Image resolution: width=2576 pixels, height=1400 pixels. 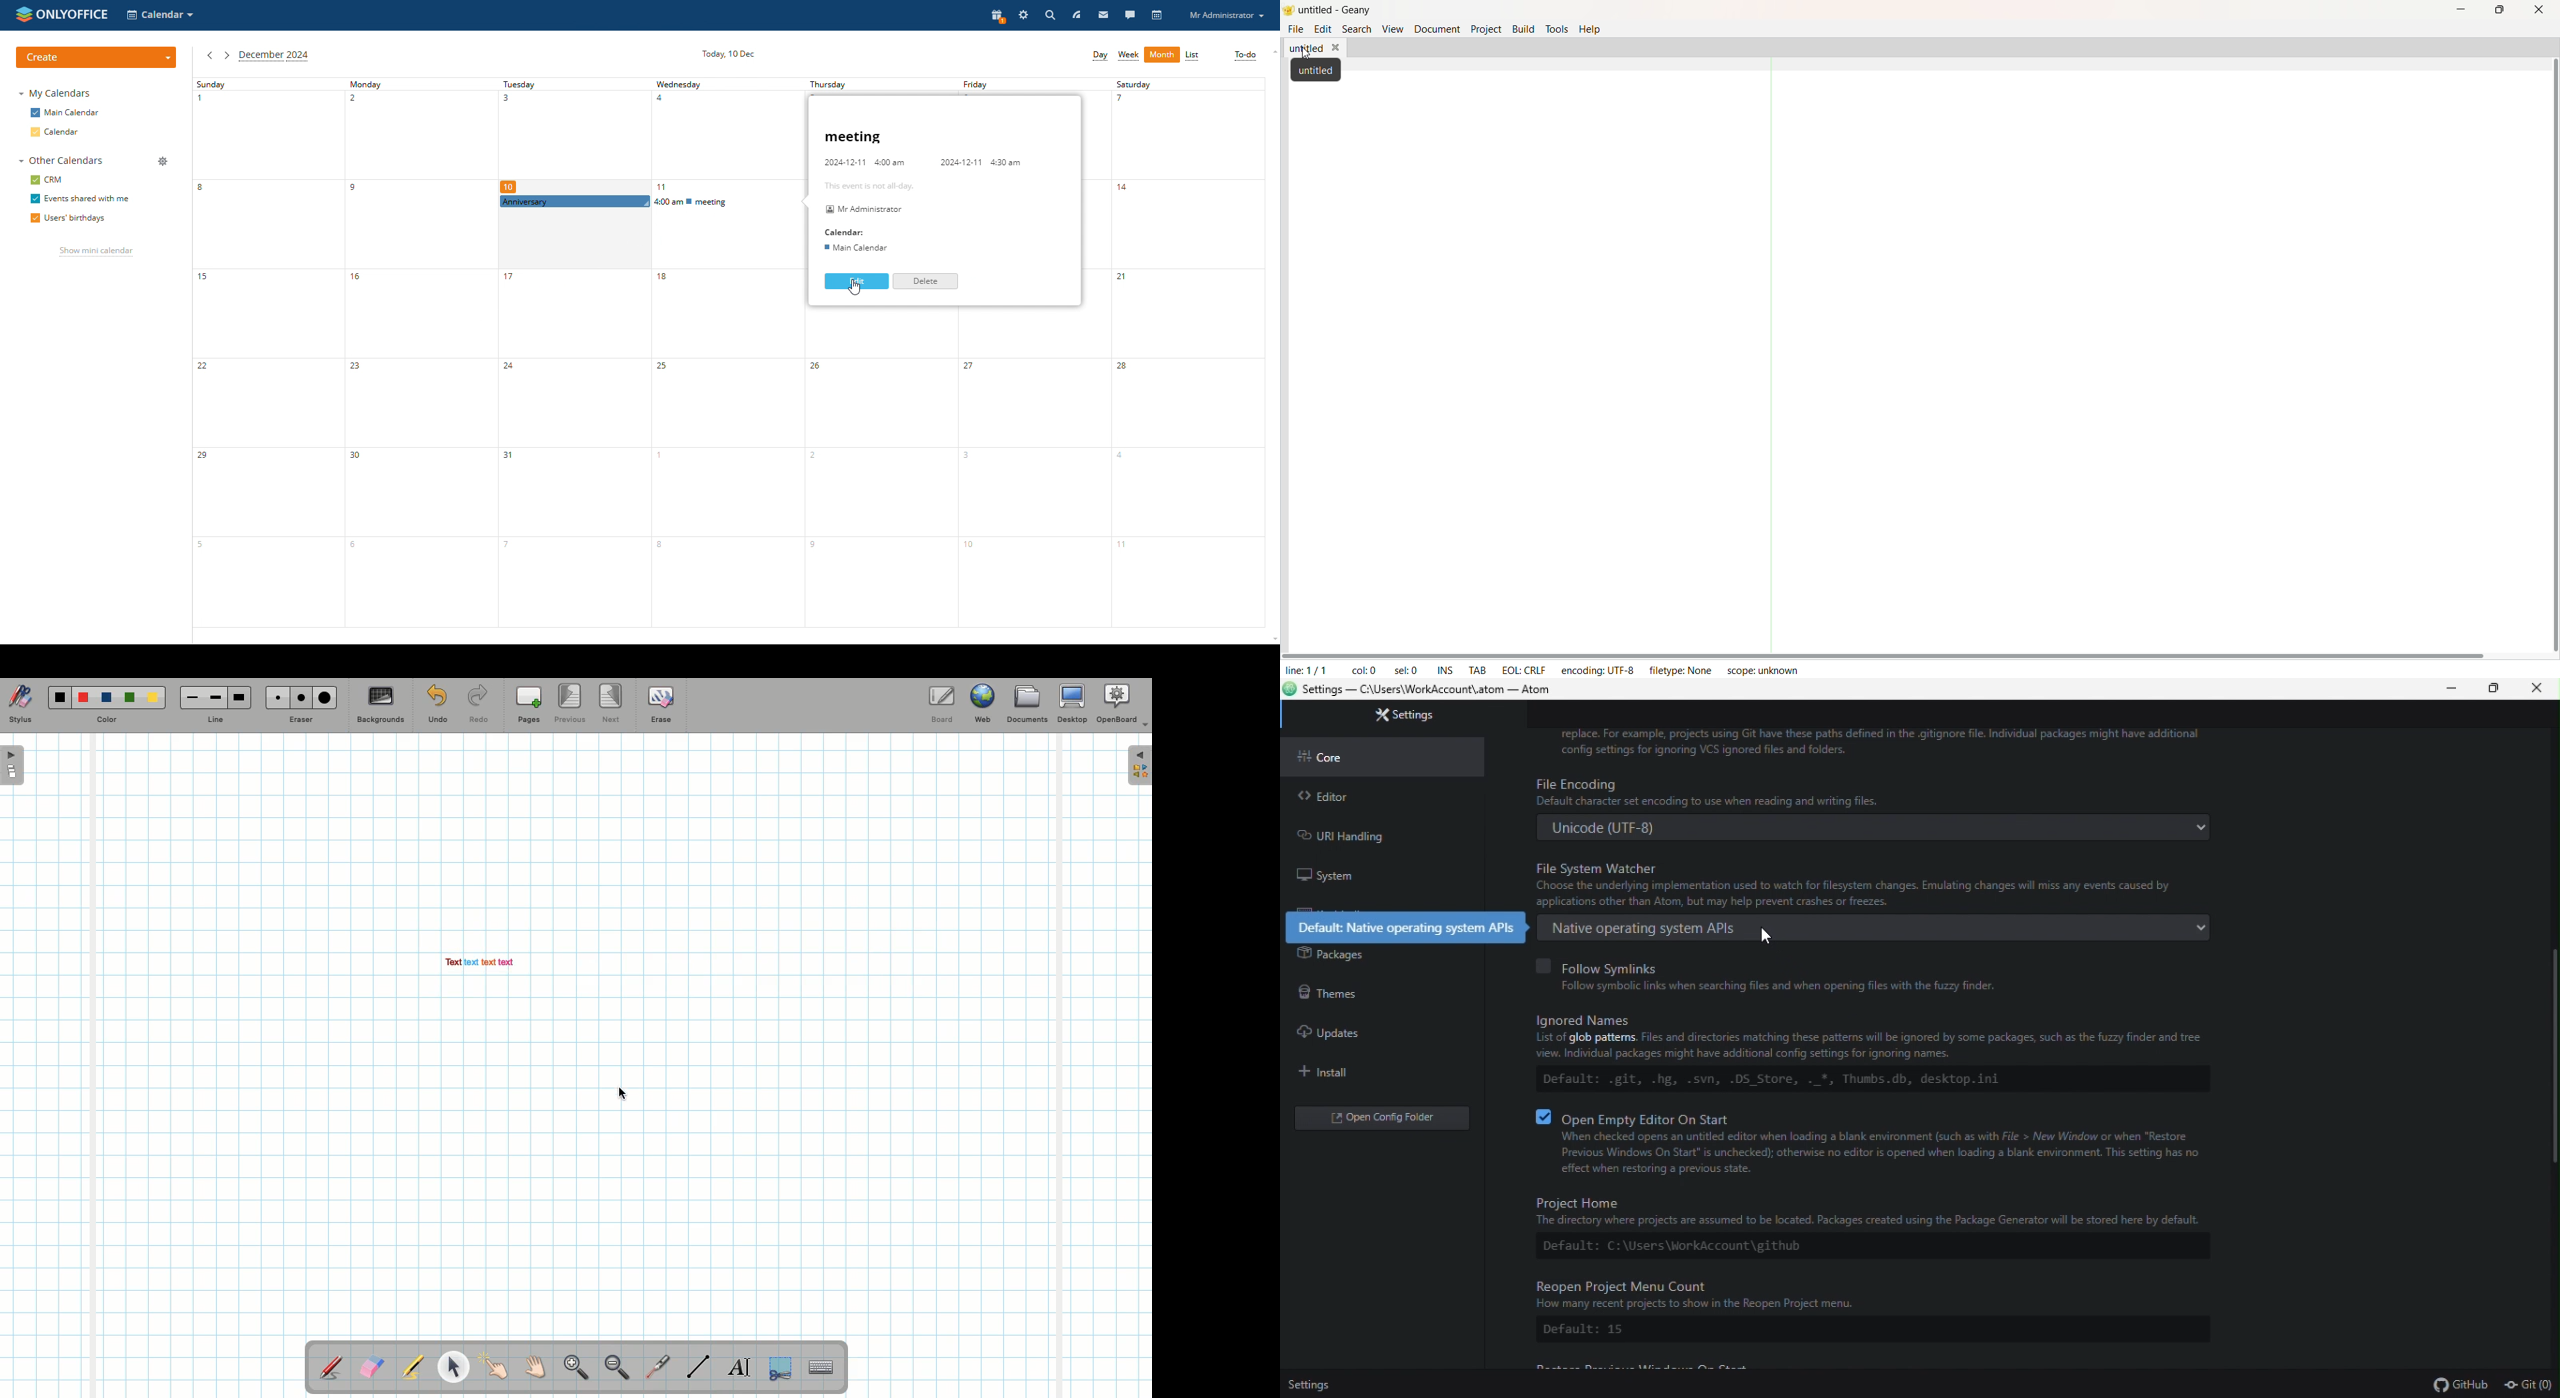 I want to click on h | ‘This event is not all-day., so click(x=870, y=186).